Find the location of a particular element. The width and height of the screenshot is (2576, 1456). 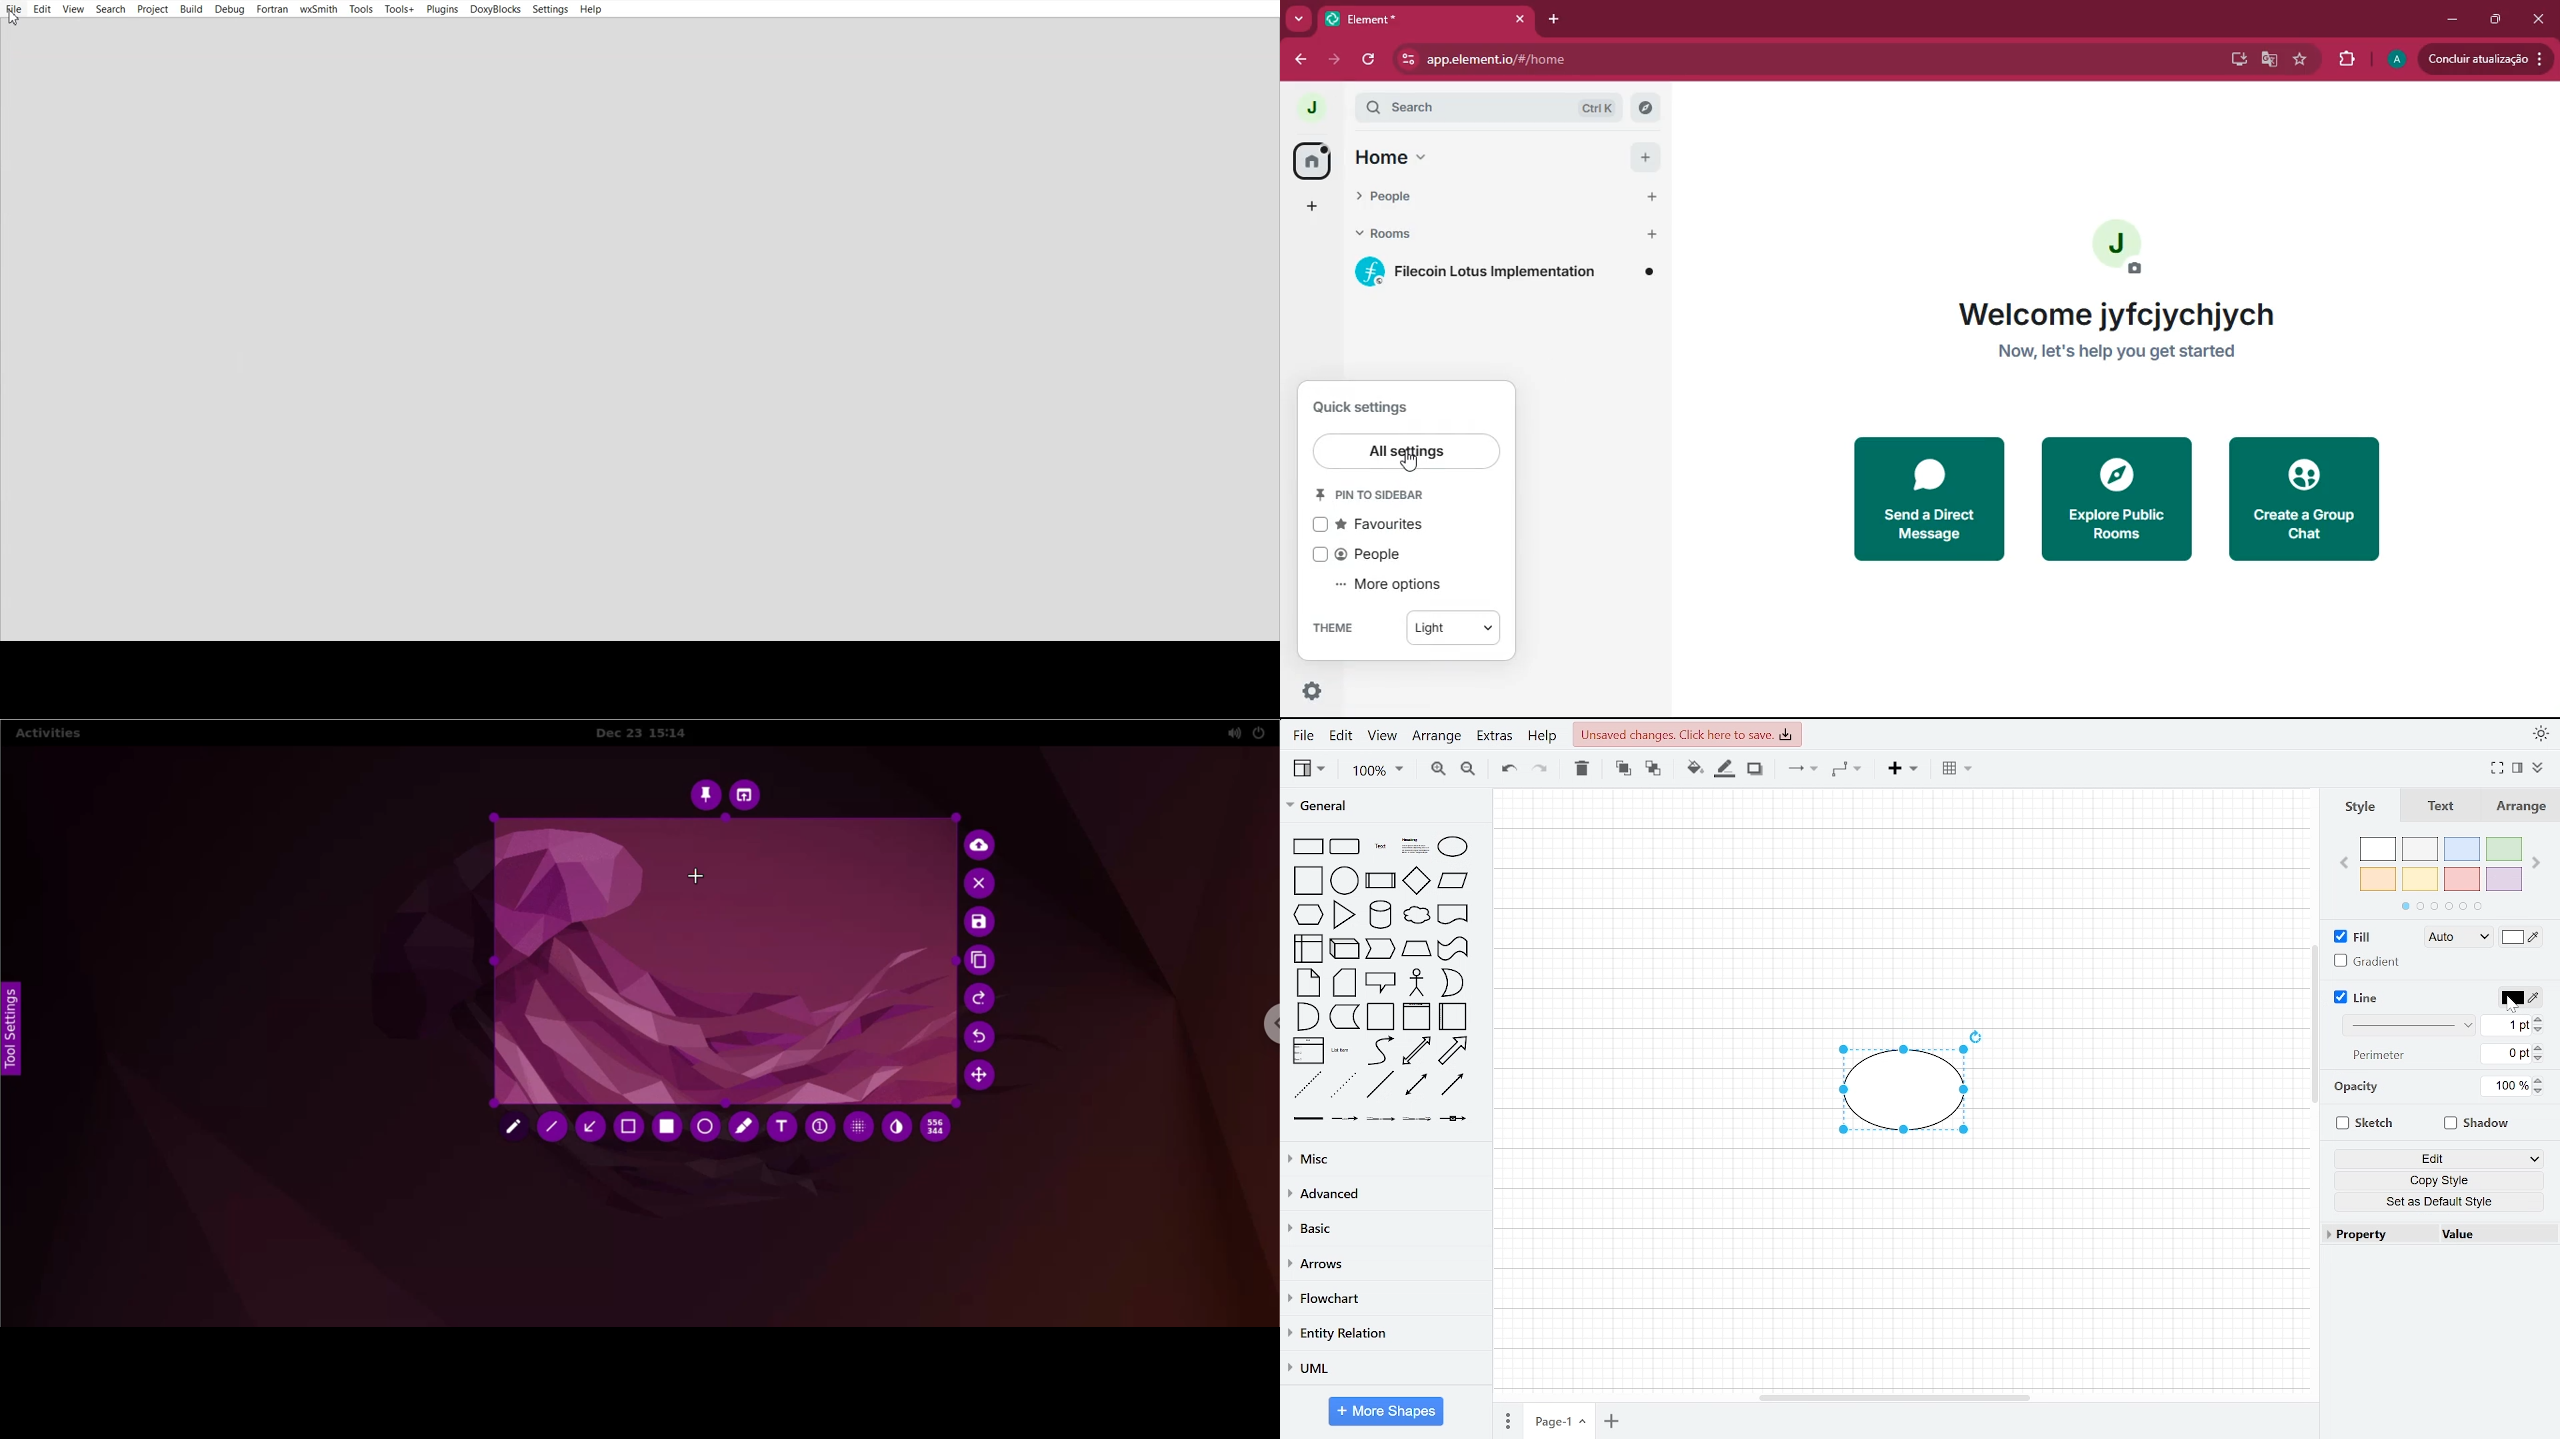

add is located at coordinates (1645, 157).